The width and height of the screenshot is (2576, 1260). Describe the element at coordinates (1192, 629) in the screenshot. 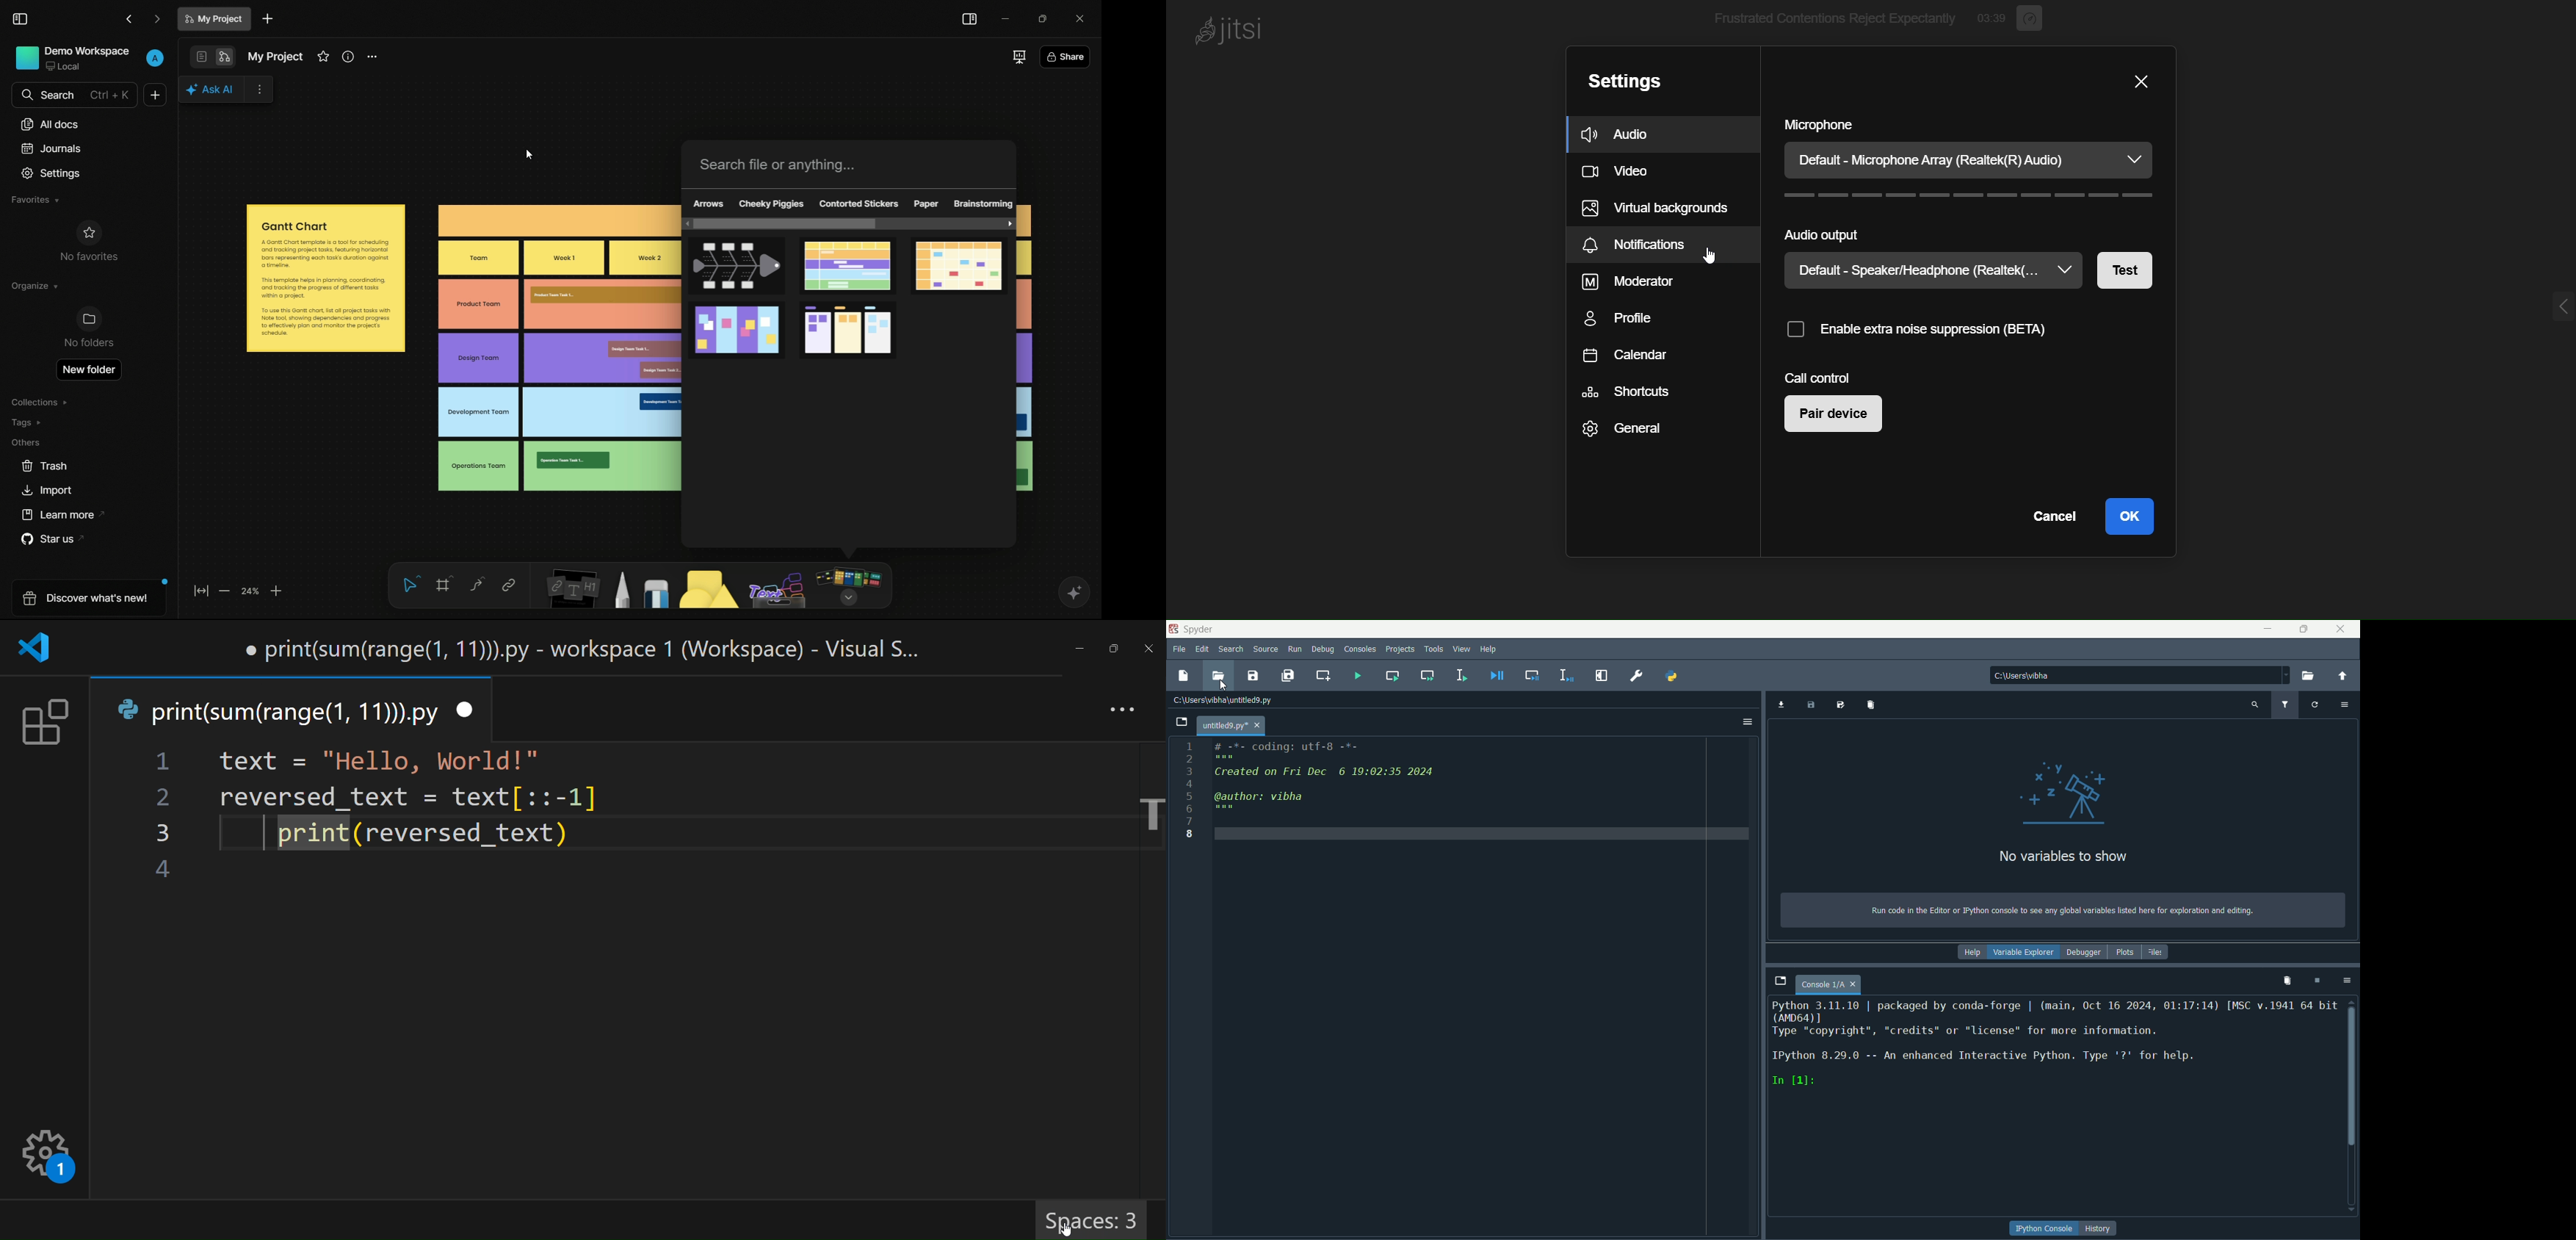

I see `name and logo` at that location.